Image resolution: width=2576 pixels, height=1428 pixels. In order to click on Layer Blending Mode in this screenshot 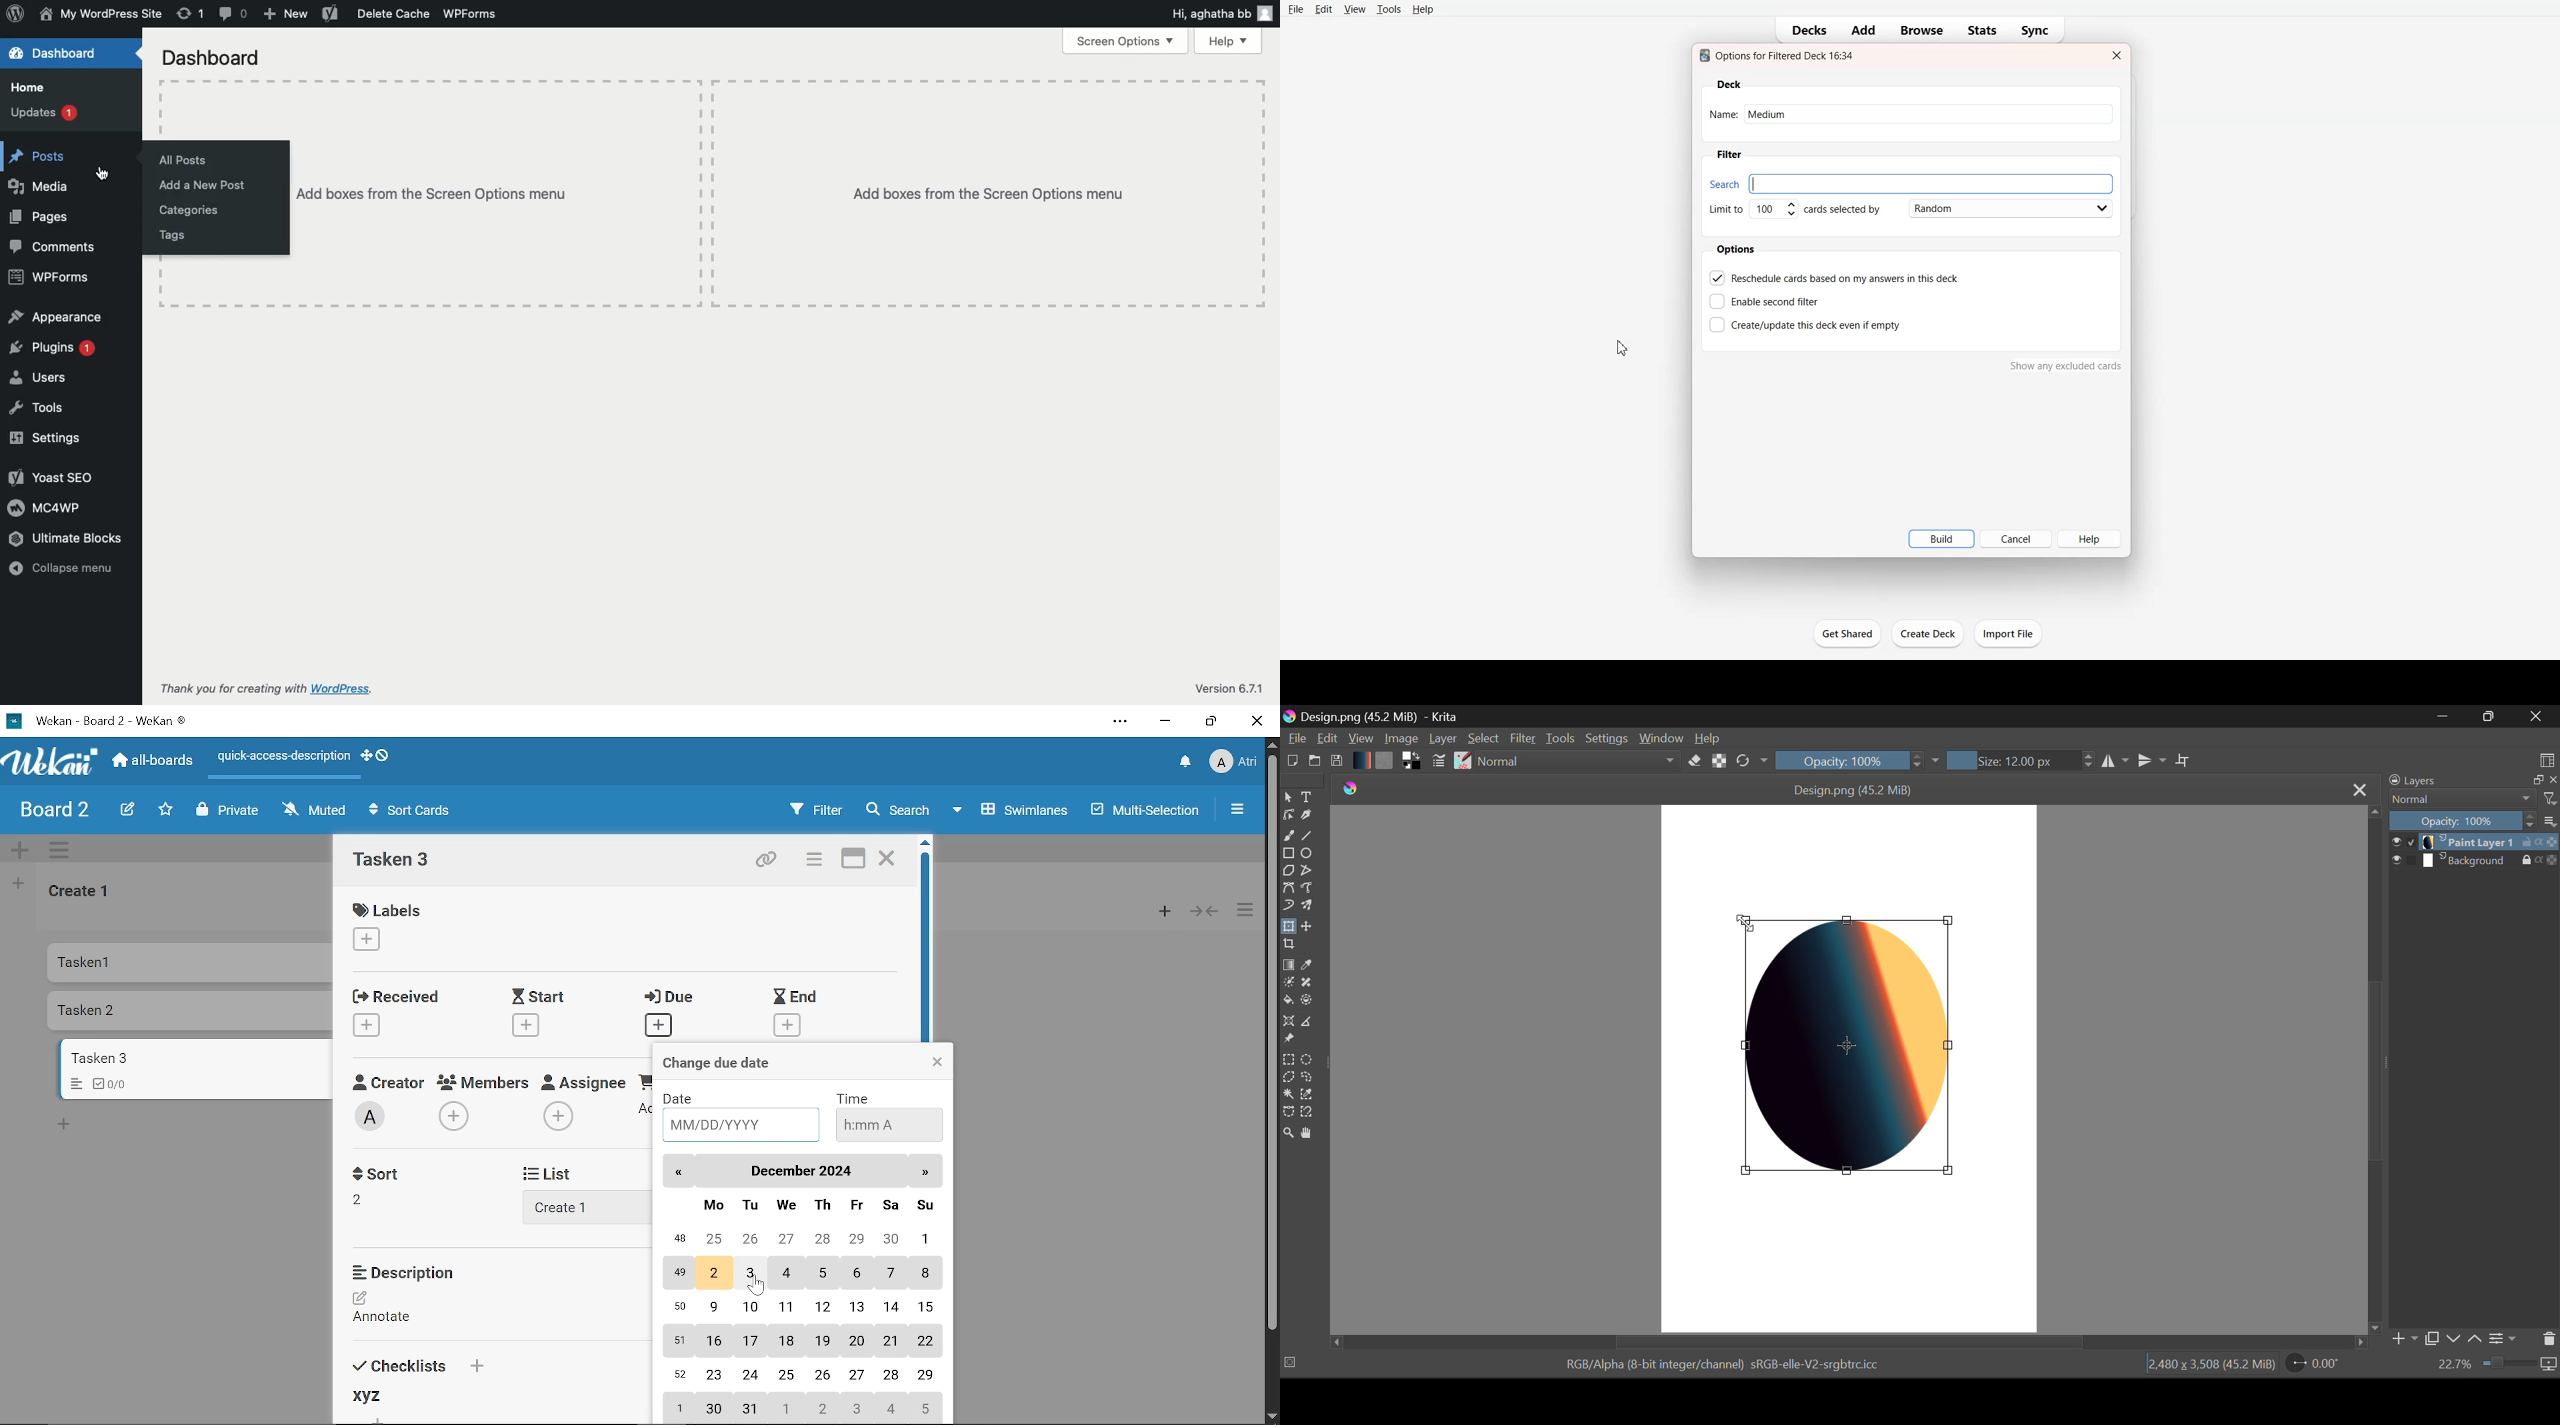, I will do `click(2473, 800)`.